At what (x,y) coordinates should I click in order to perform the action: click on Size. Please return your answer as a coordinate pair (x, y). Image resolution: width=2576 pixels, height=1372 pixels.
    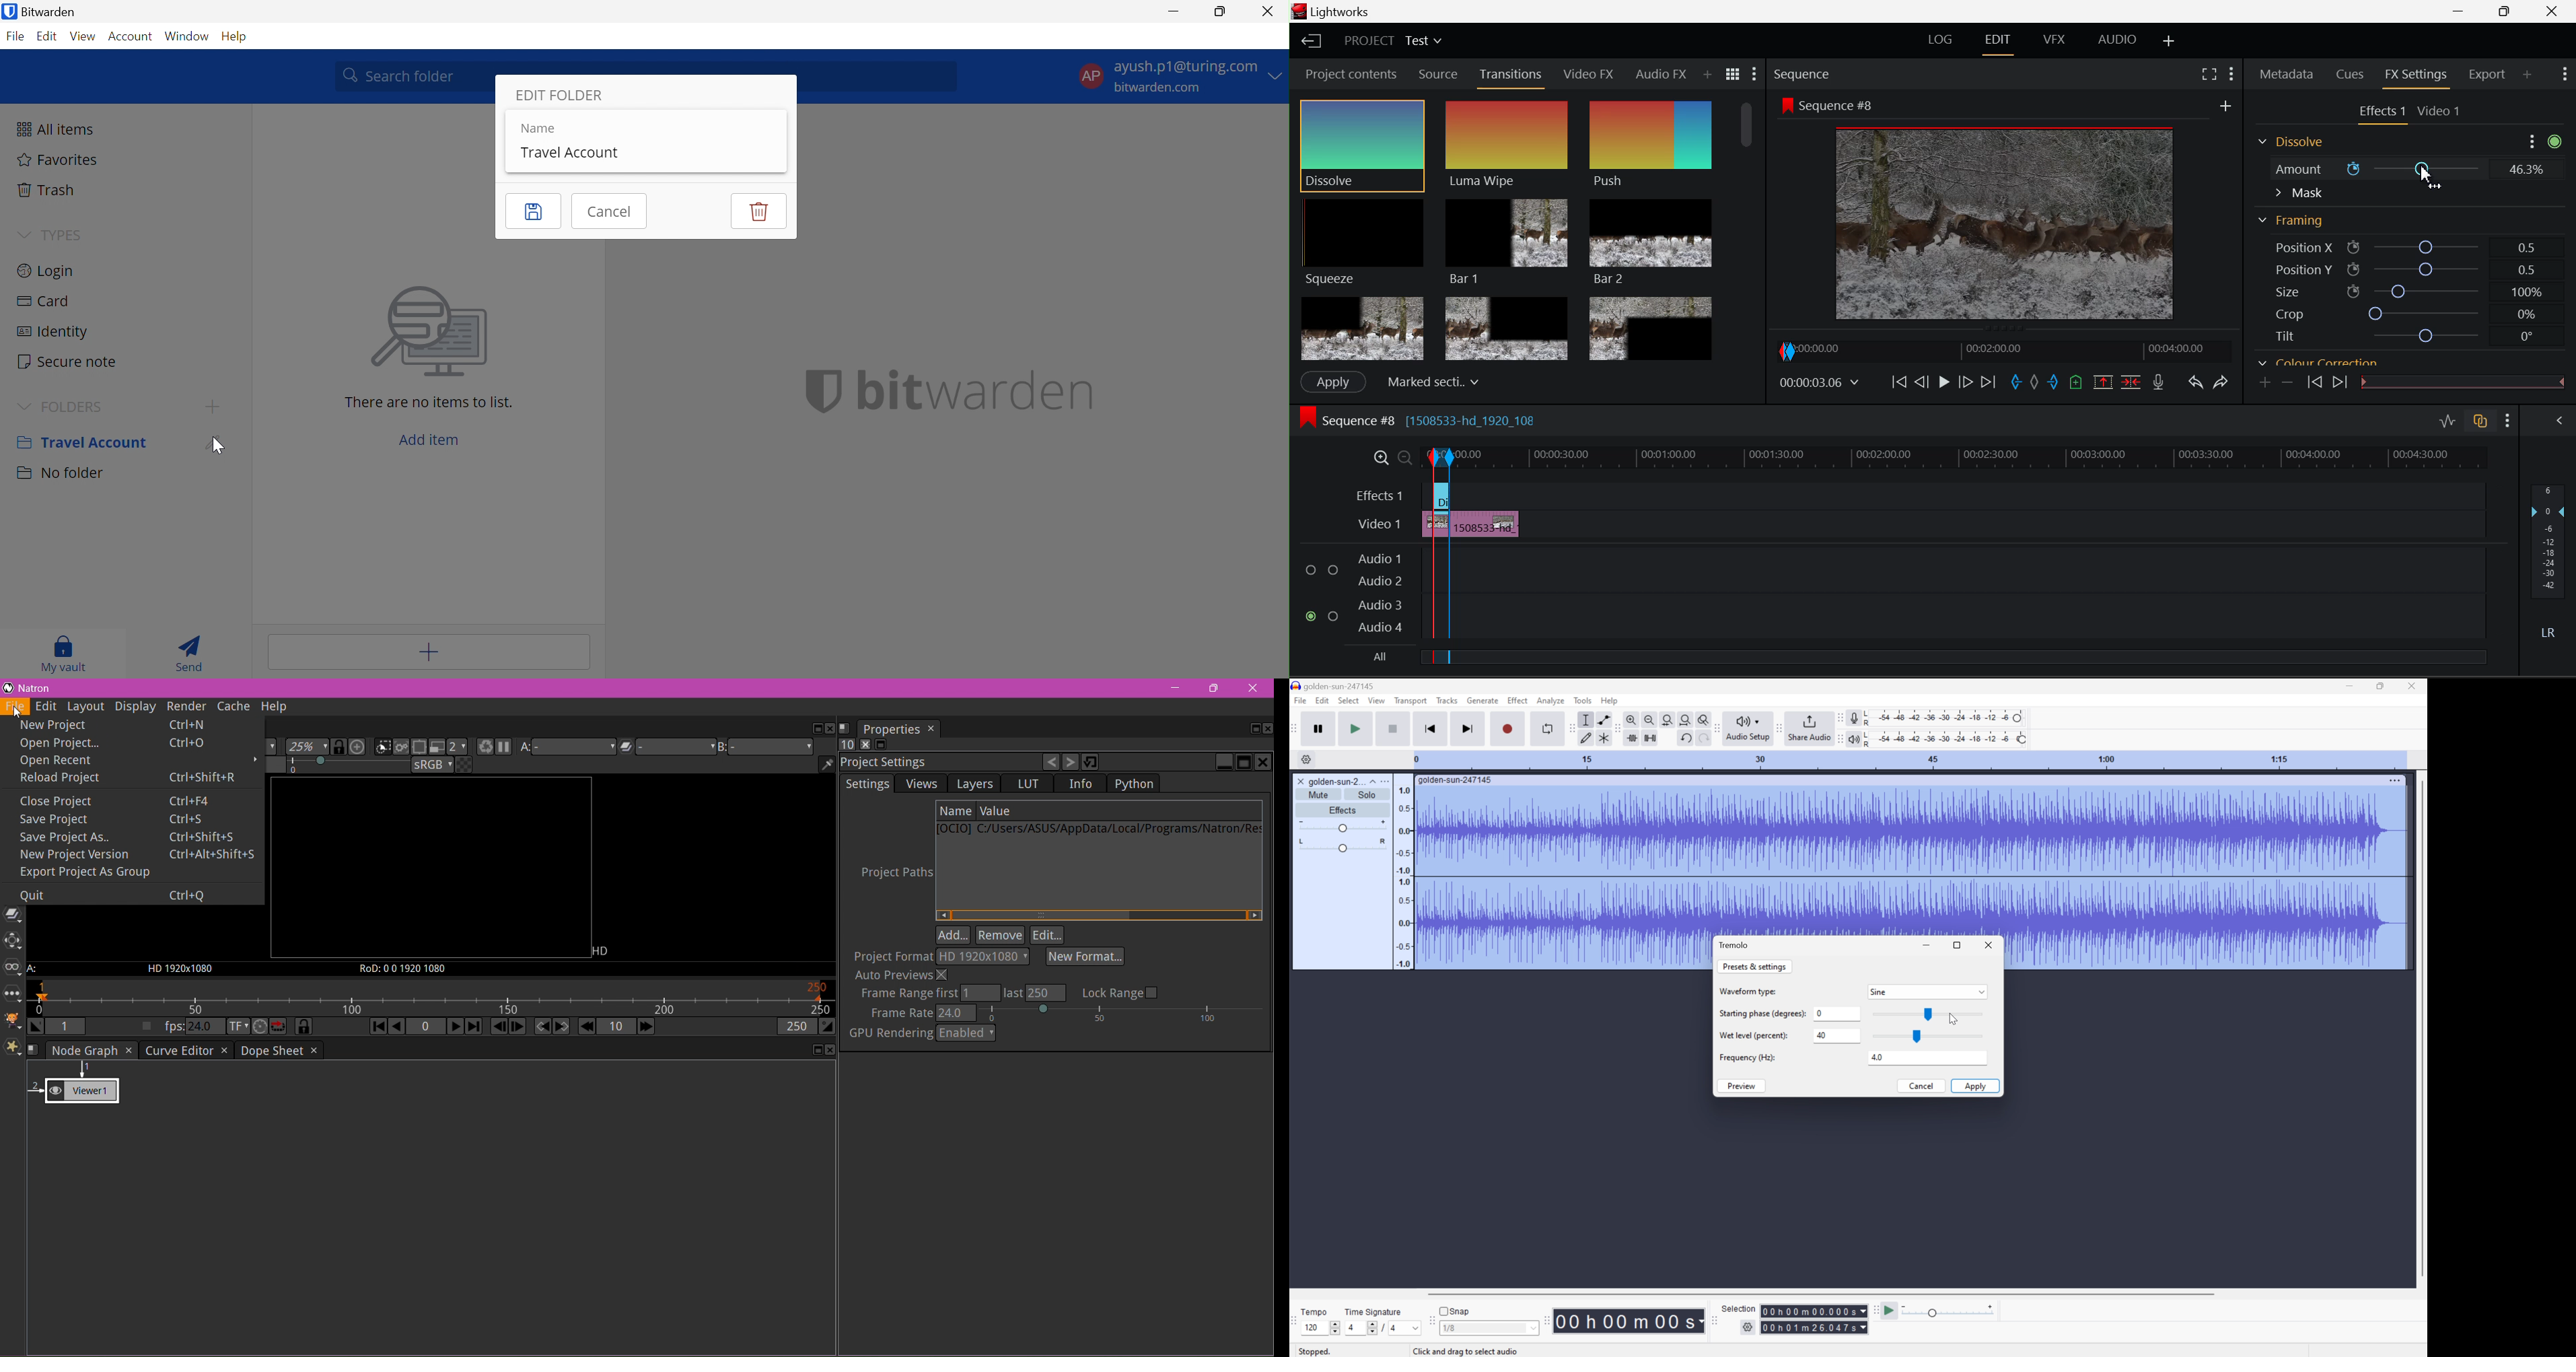
    Looking at the image, I should click on (2402, 292).